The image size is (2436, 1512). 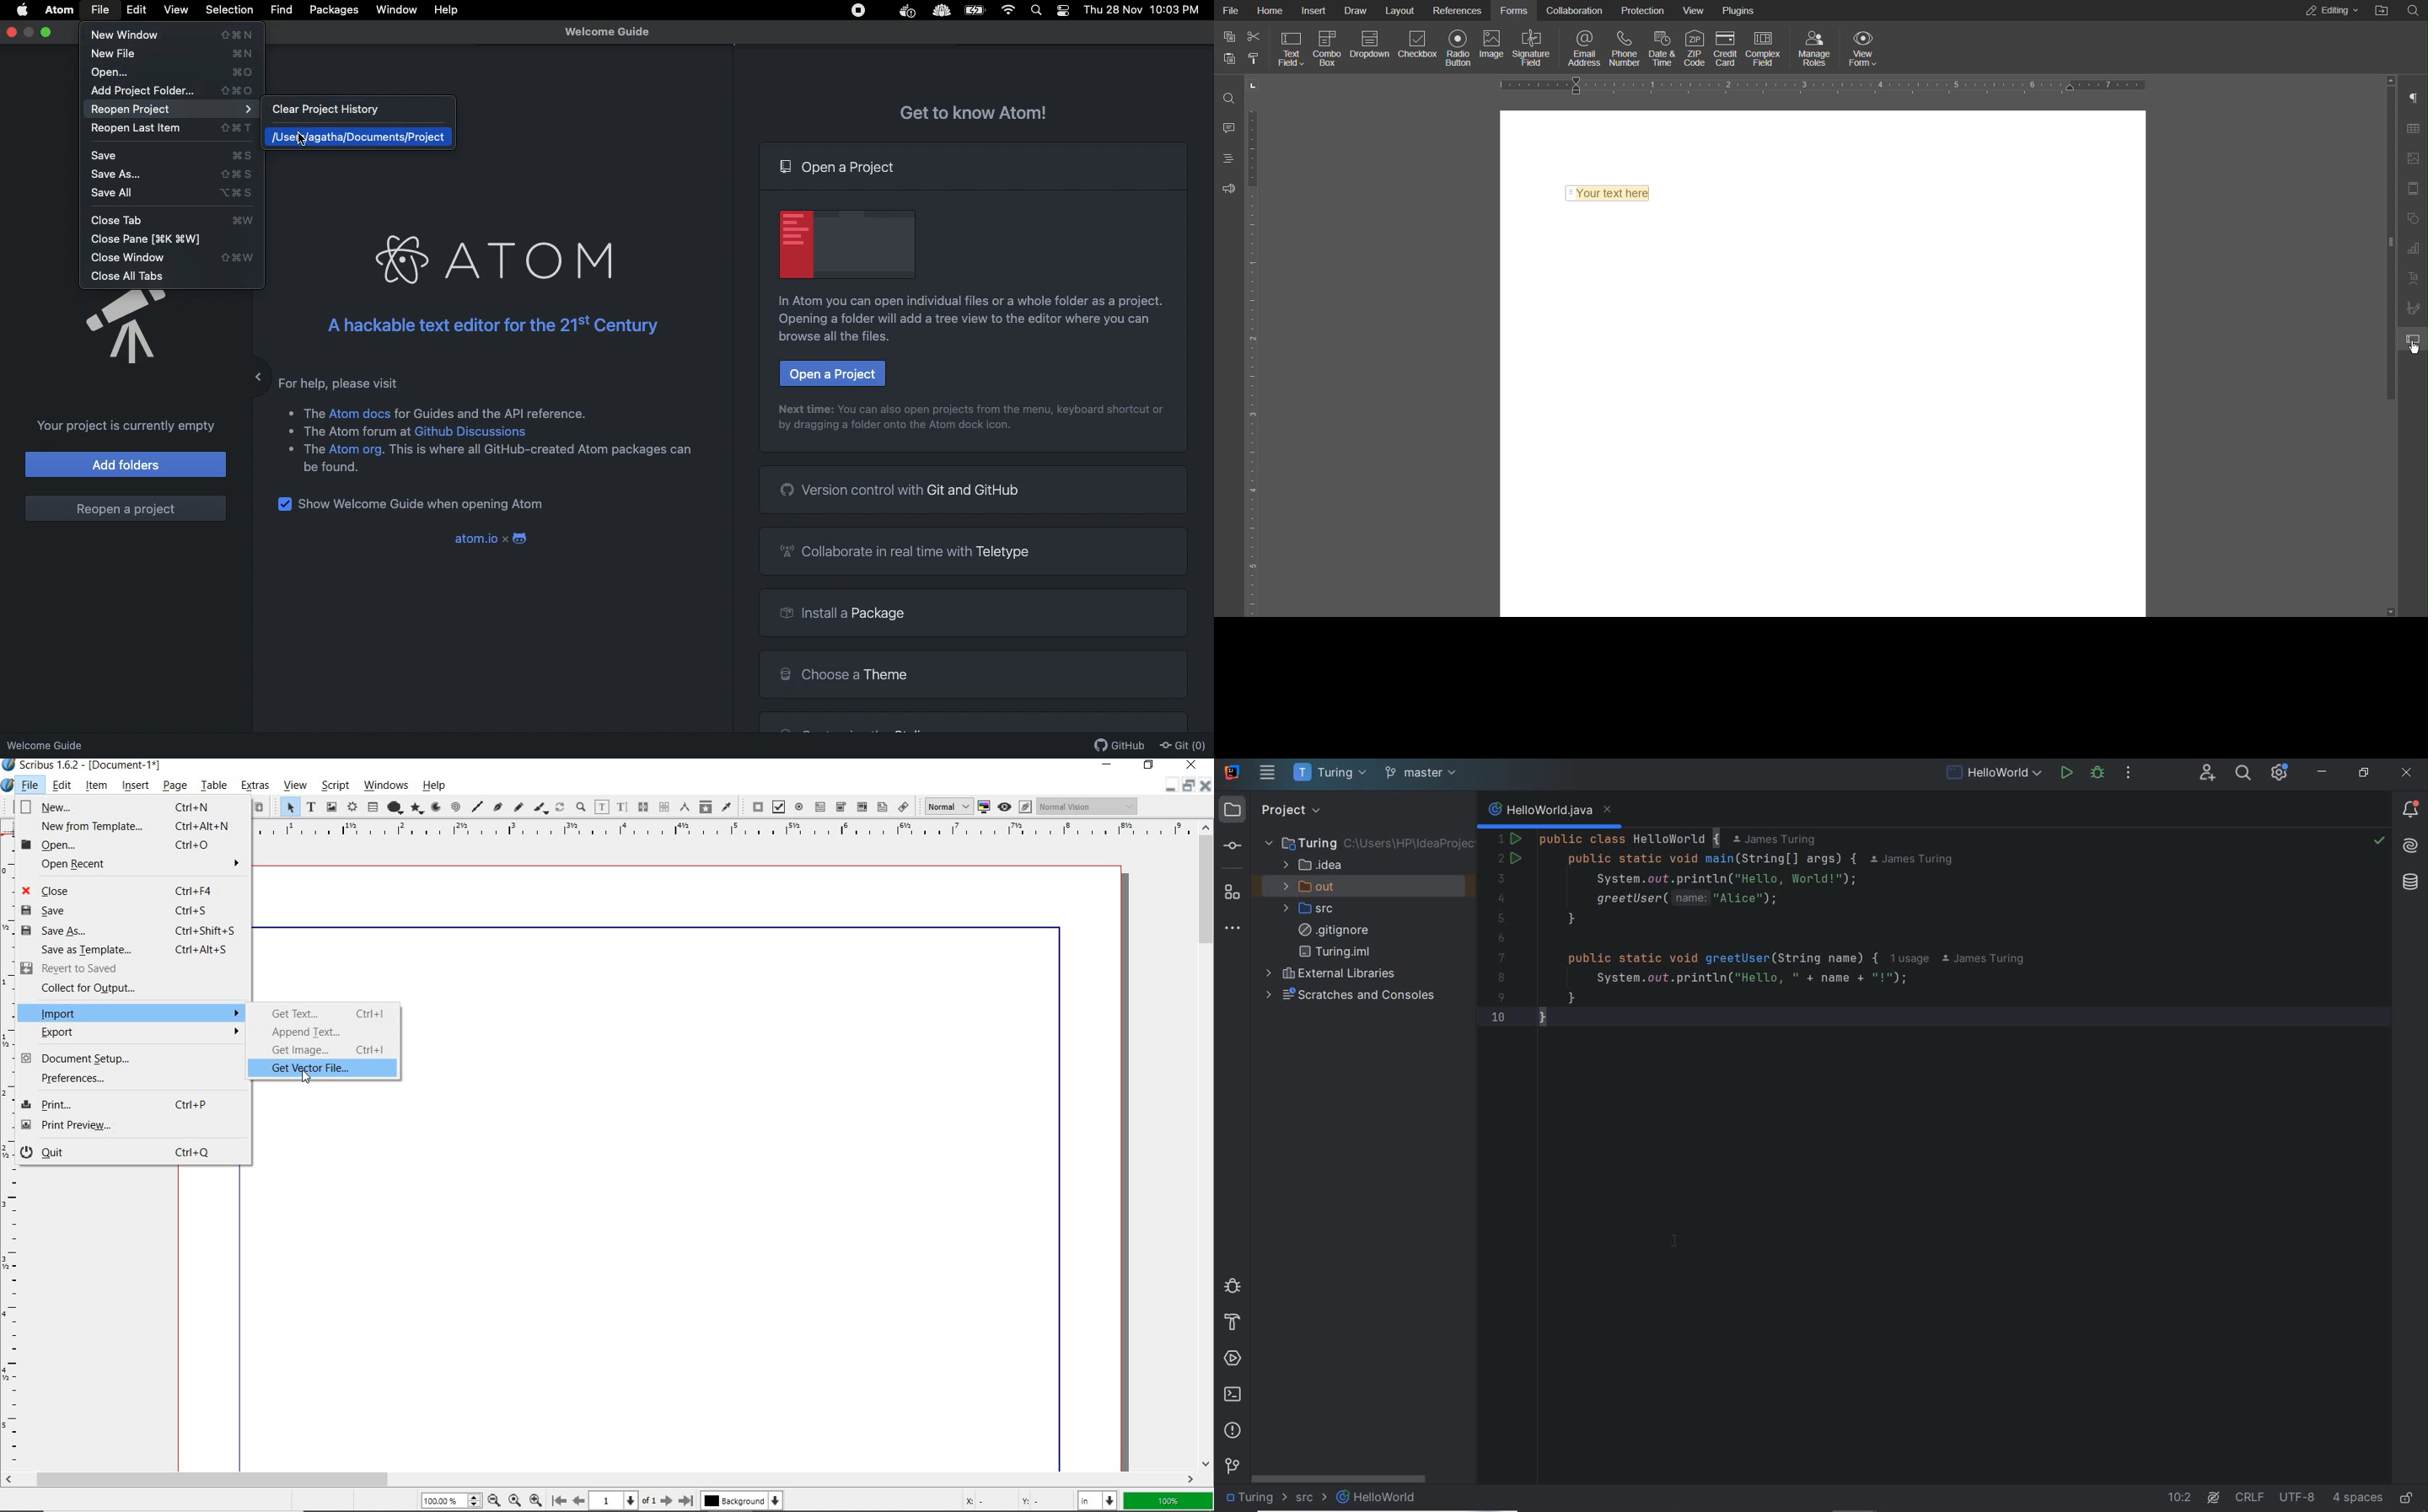 What do you see at coordinates (1228, 187) in the screenshot?
I see `Feedback and Support` at bounding box center [1228, 187].